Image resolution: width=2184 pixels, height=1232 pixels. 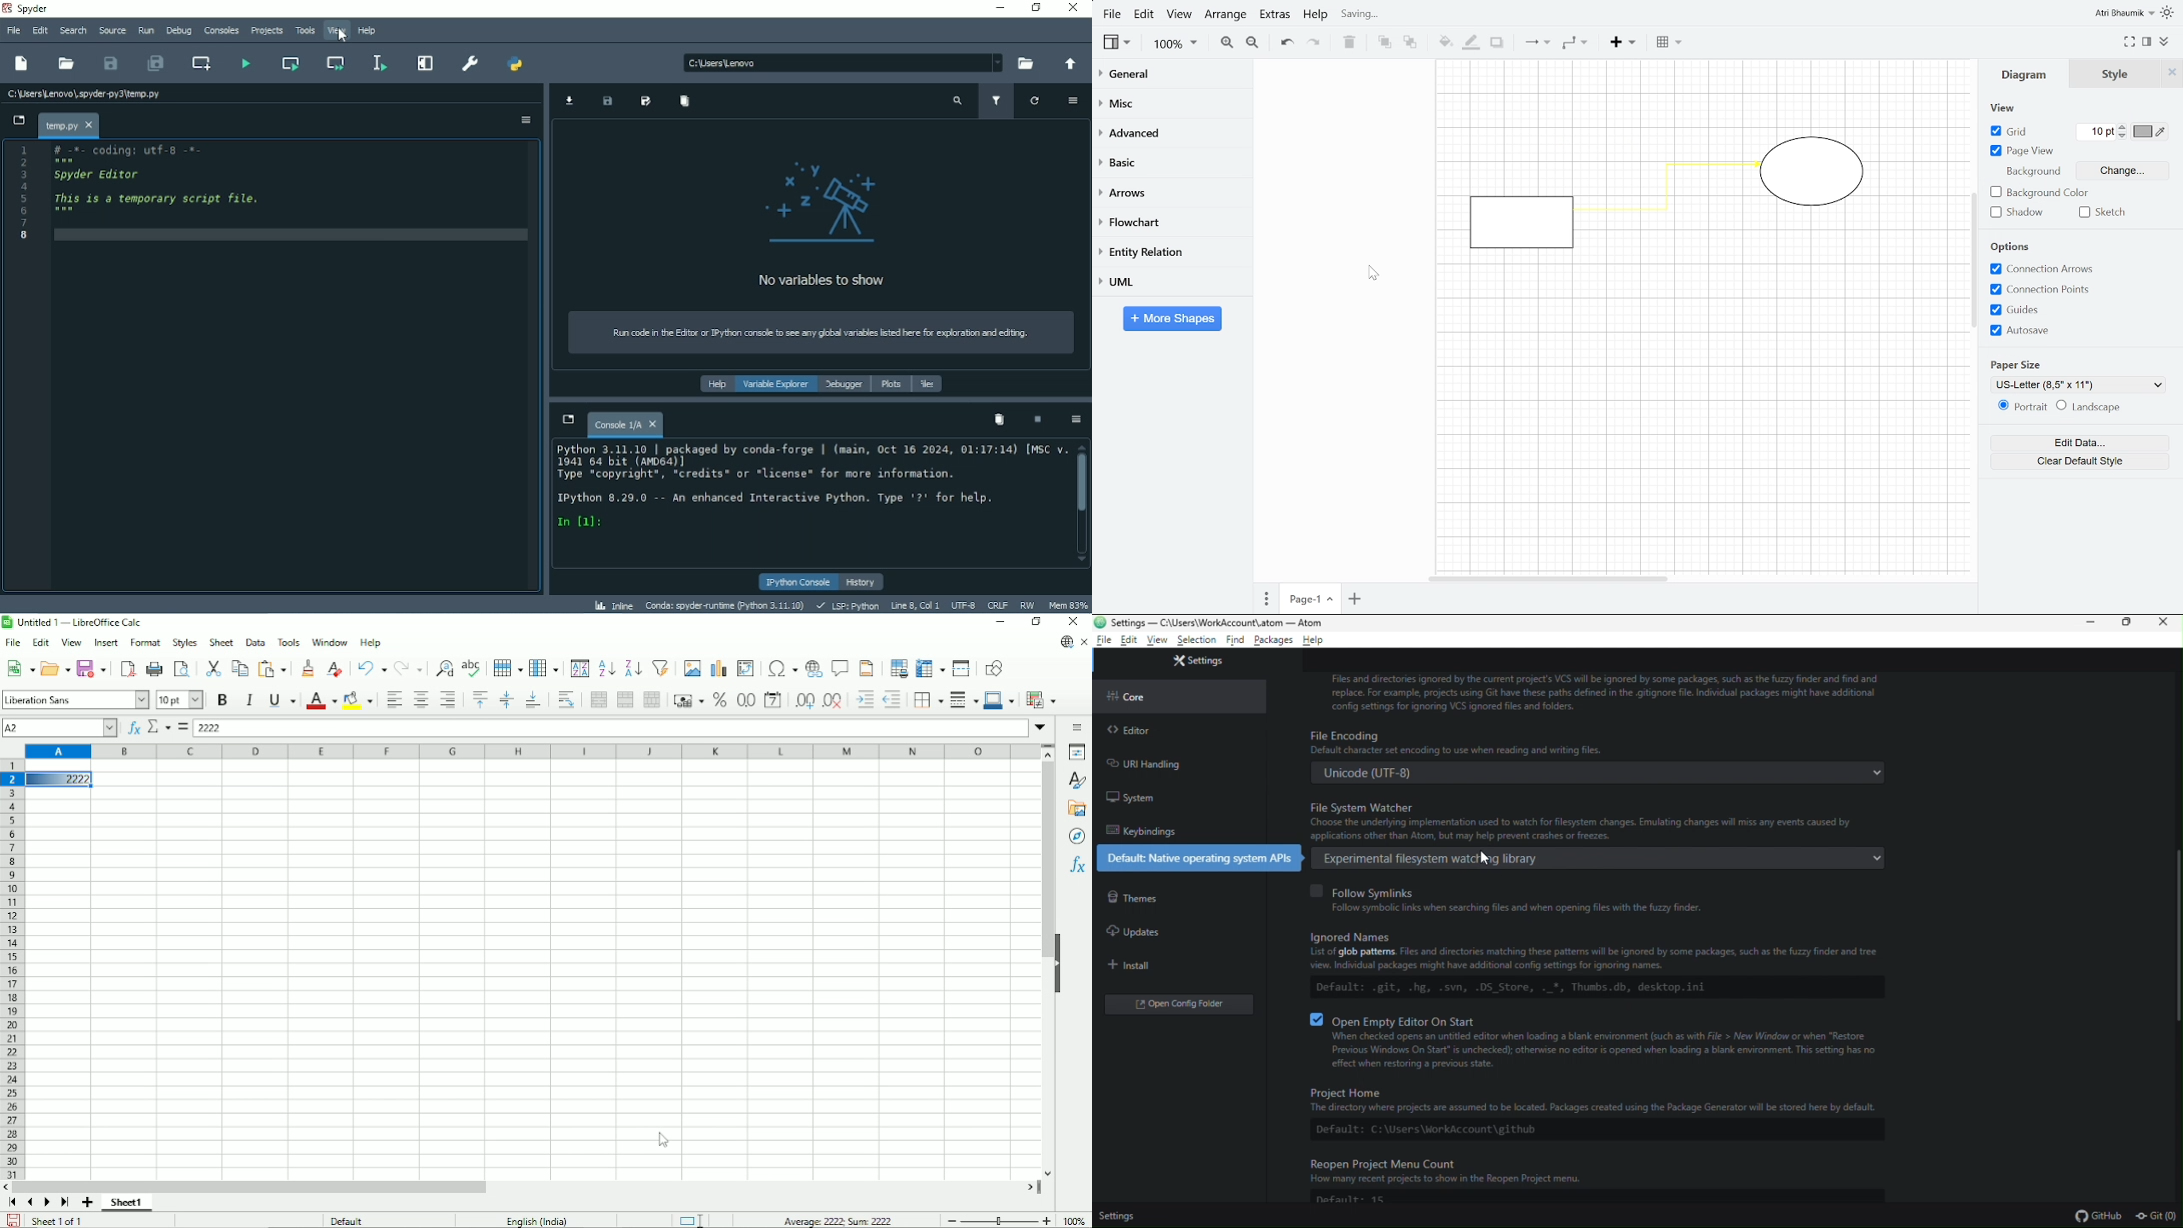 What do you see at coordinates (2032, 172) in the screenshot?
I see `background` at bounding box center [2032, 172].